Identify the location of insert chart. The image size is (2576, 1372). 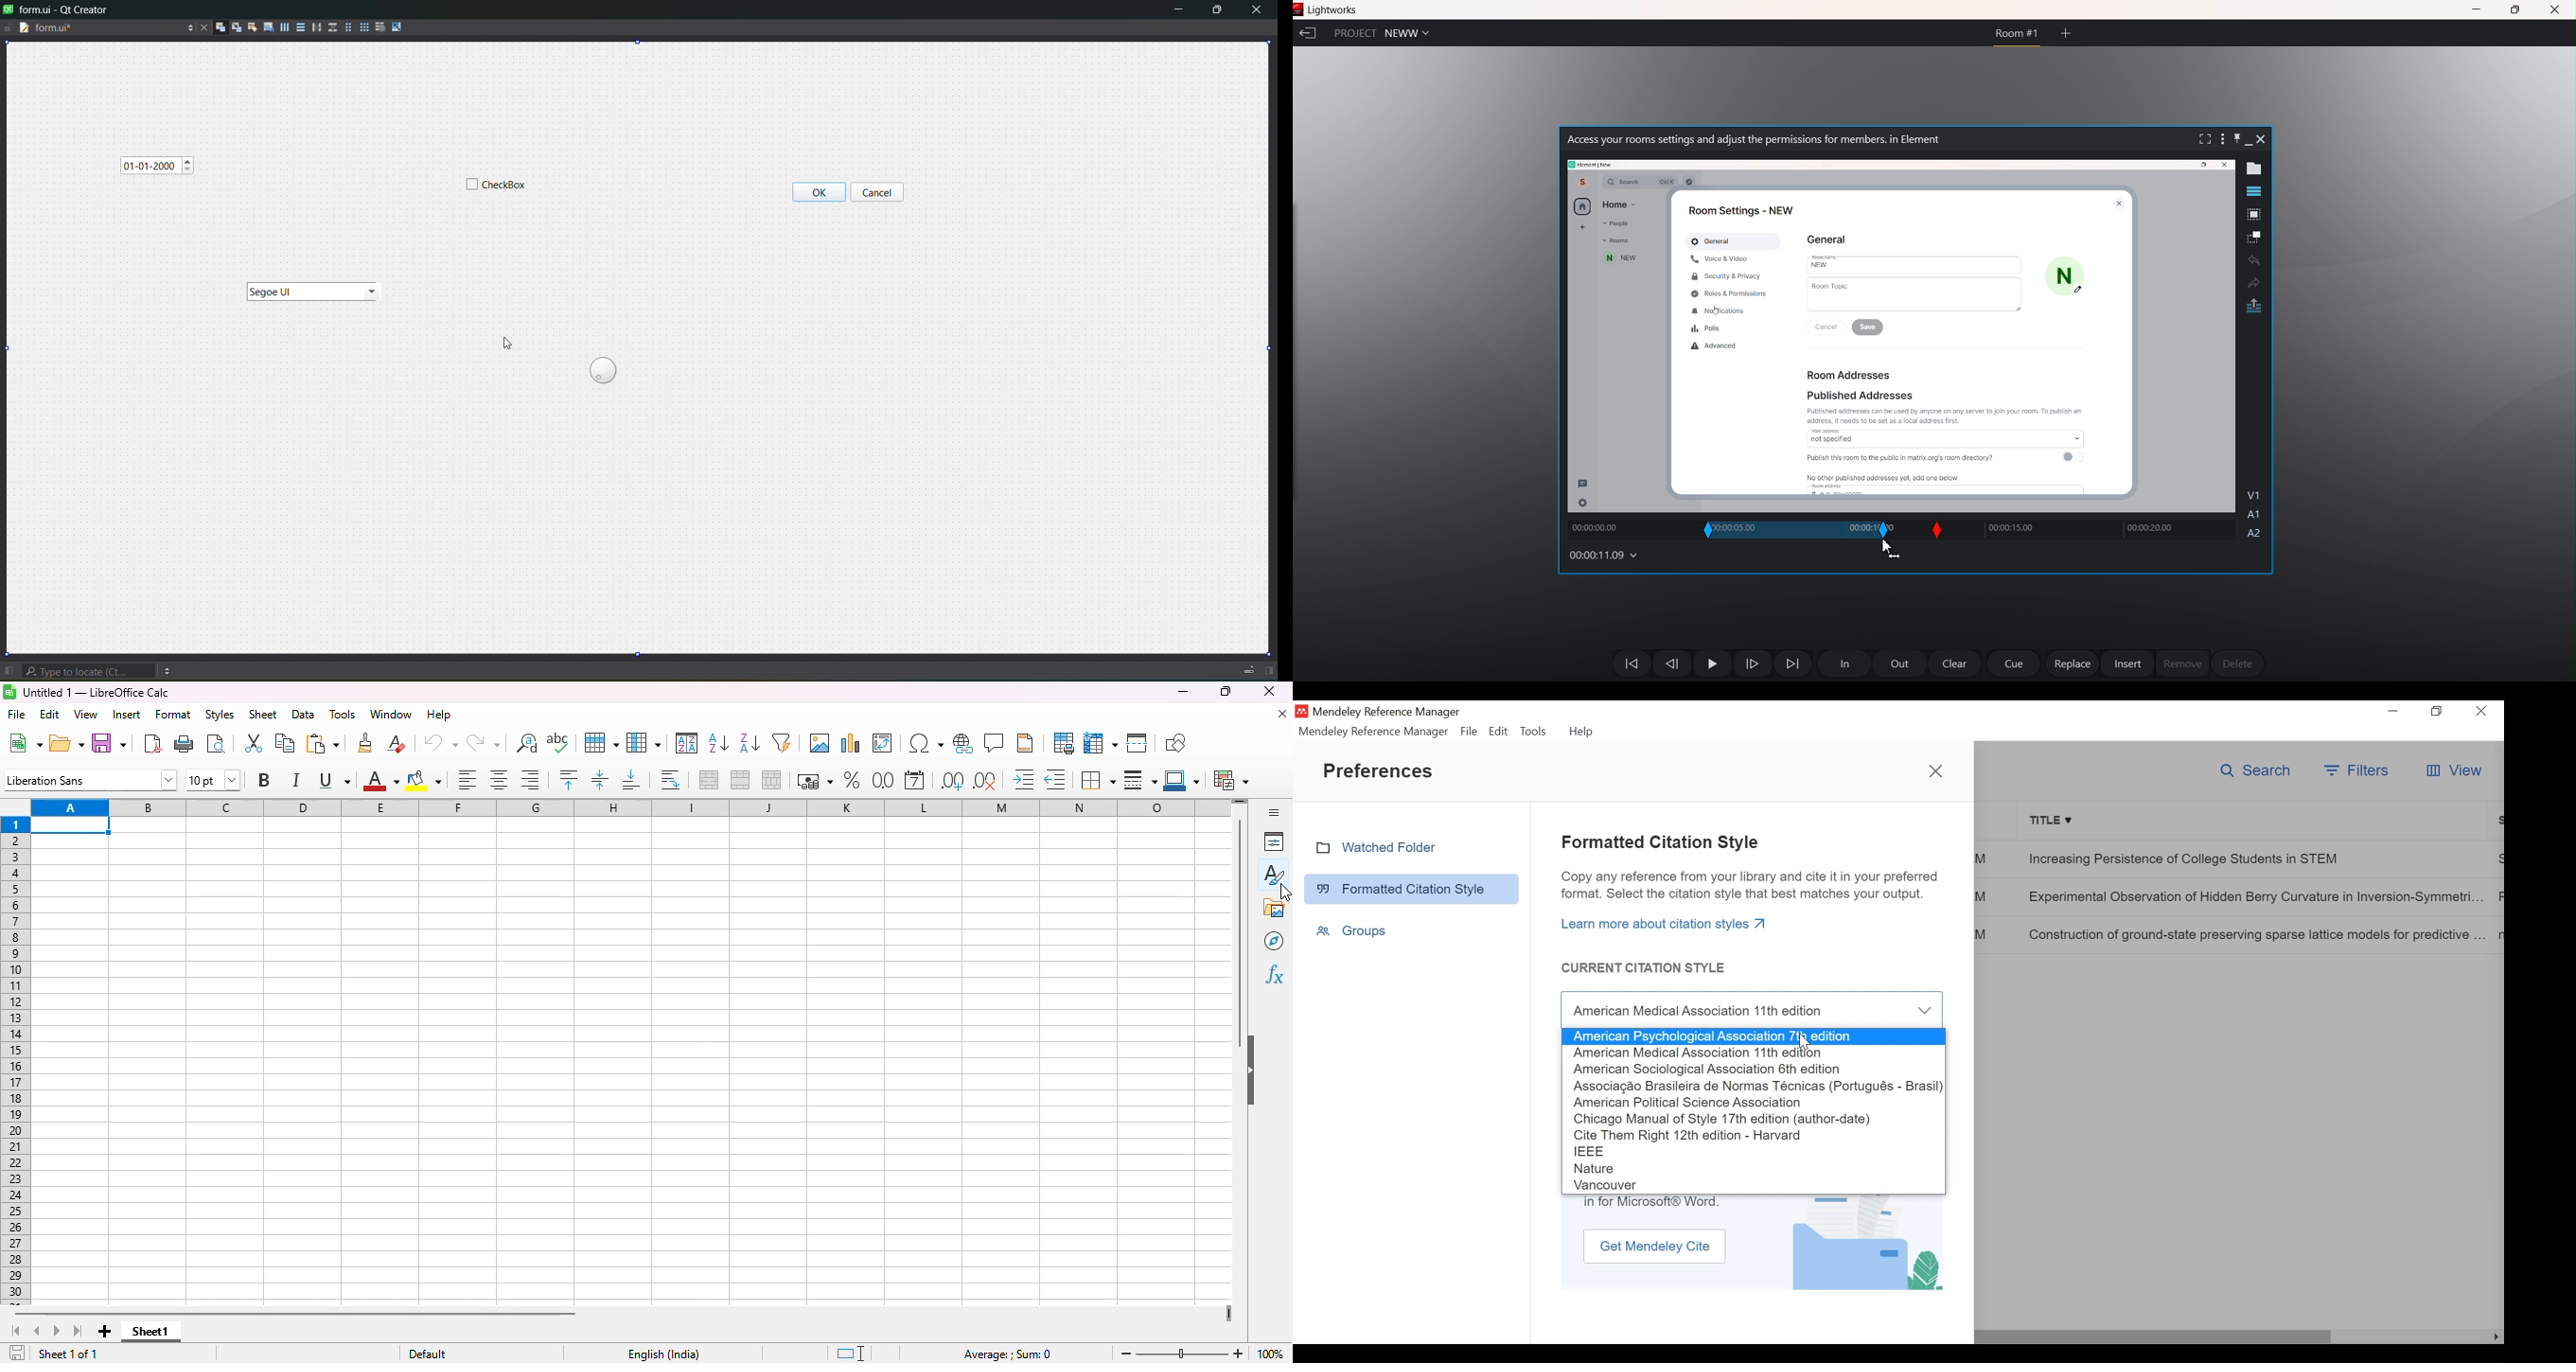
(851, 743).